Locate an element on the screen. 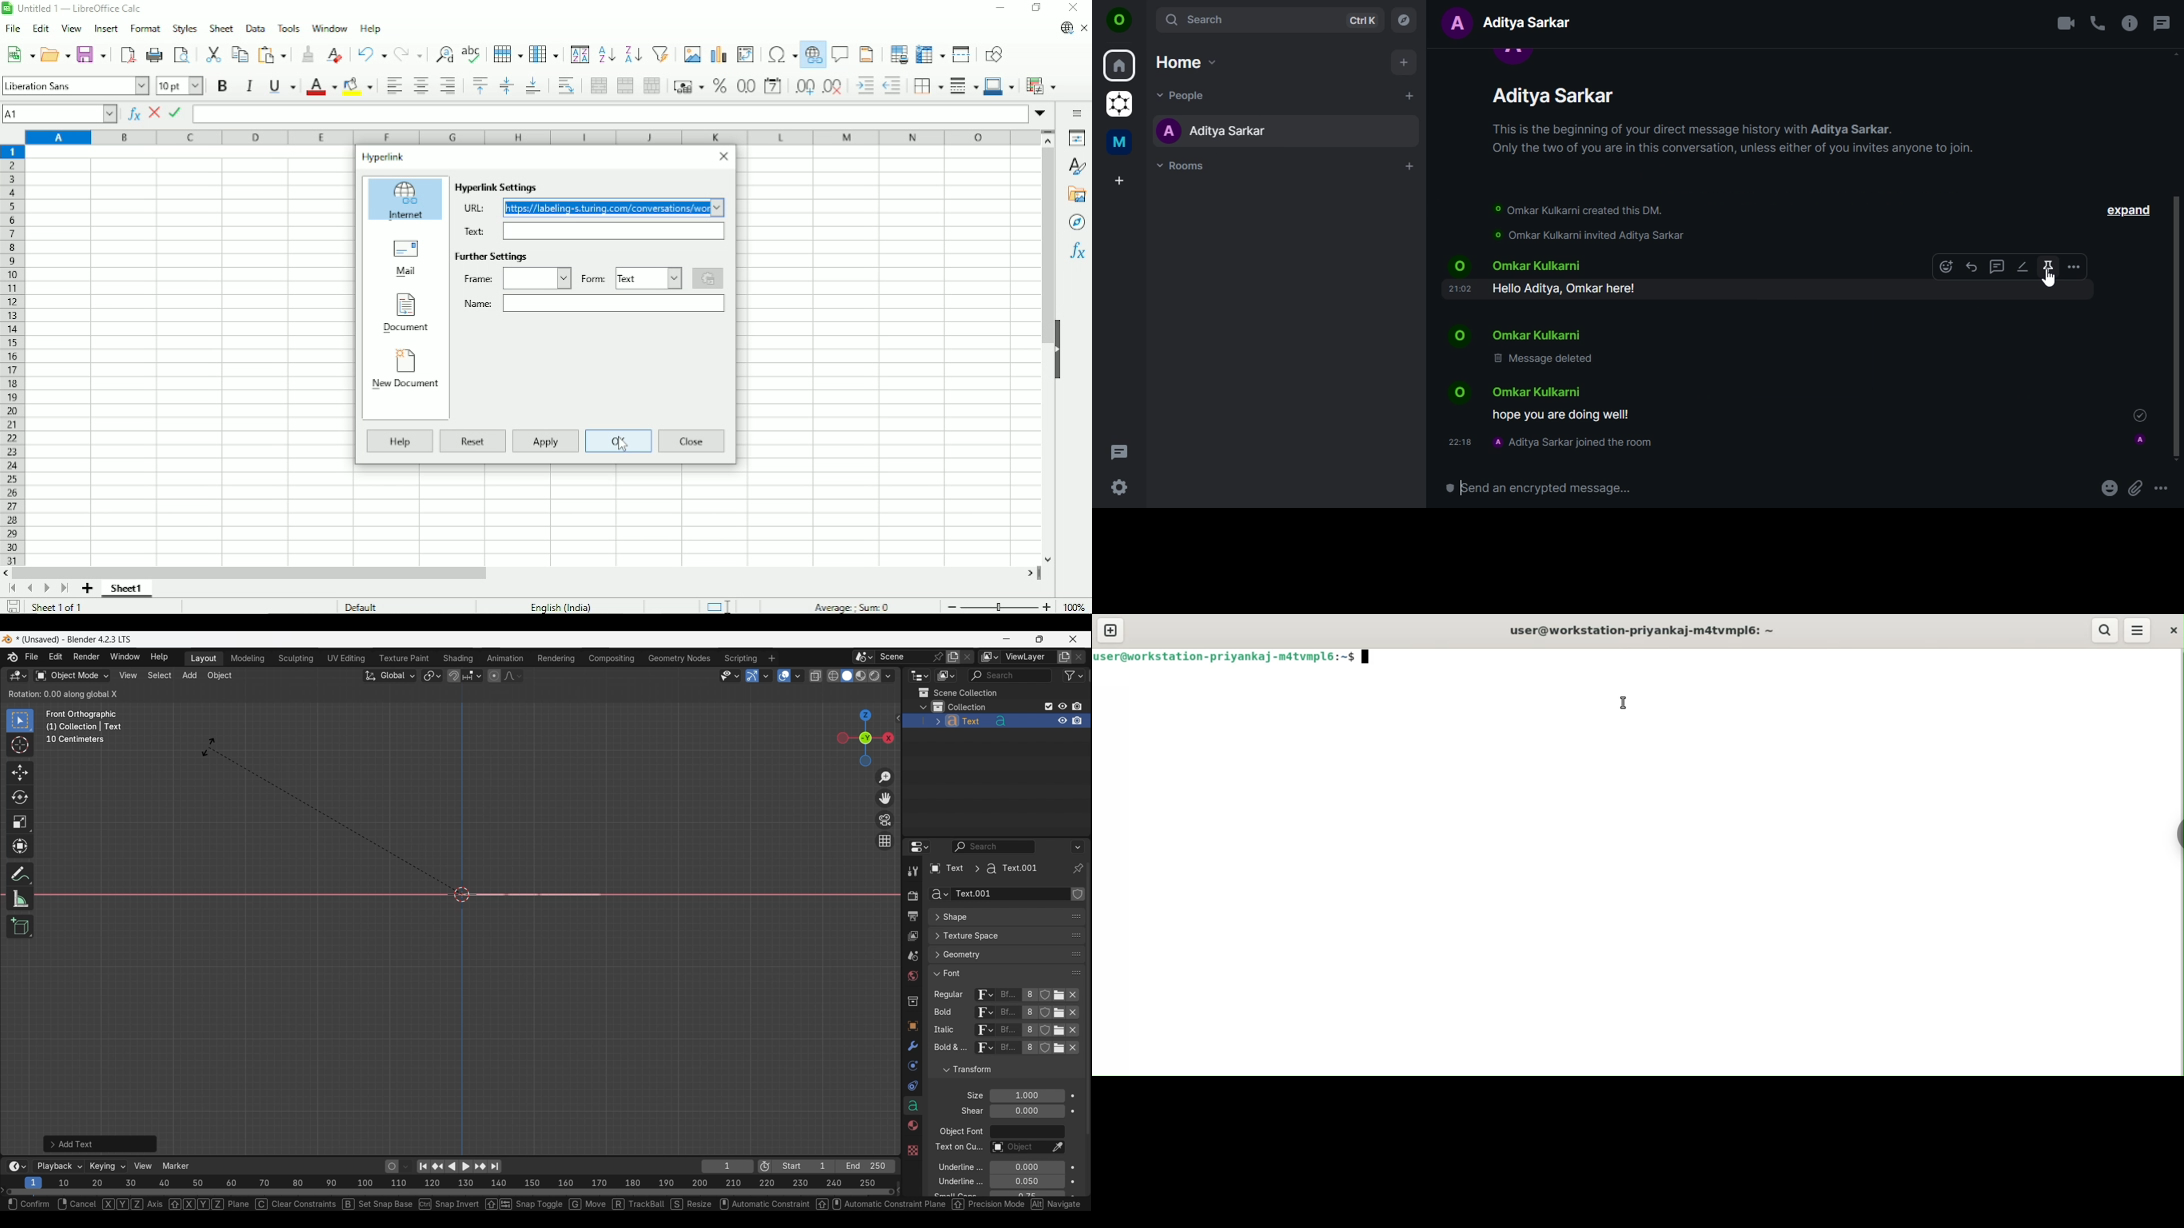  Spell check is located at coordinates (473, 54).